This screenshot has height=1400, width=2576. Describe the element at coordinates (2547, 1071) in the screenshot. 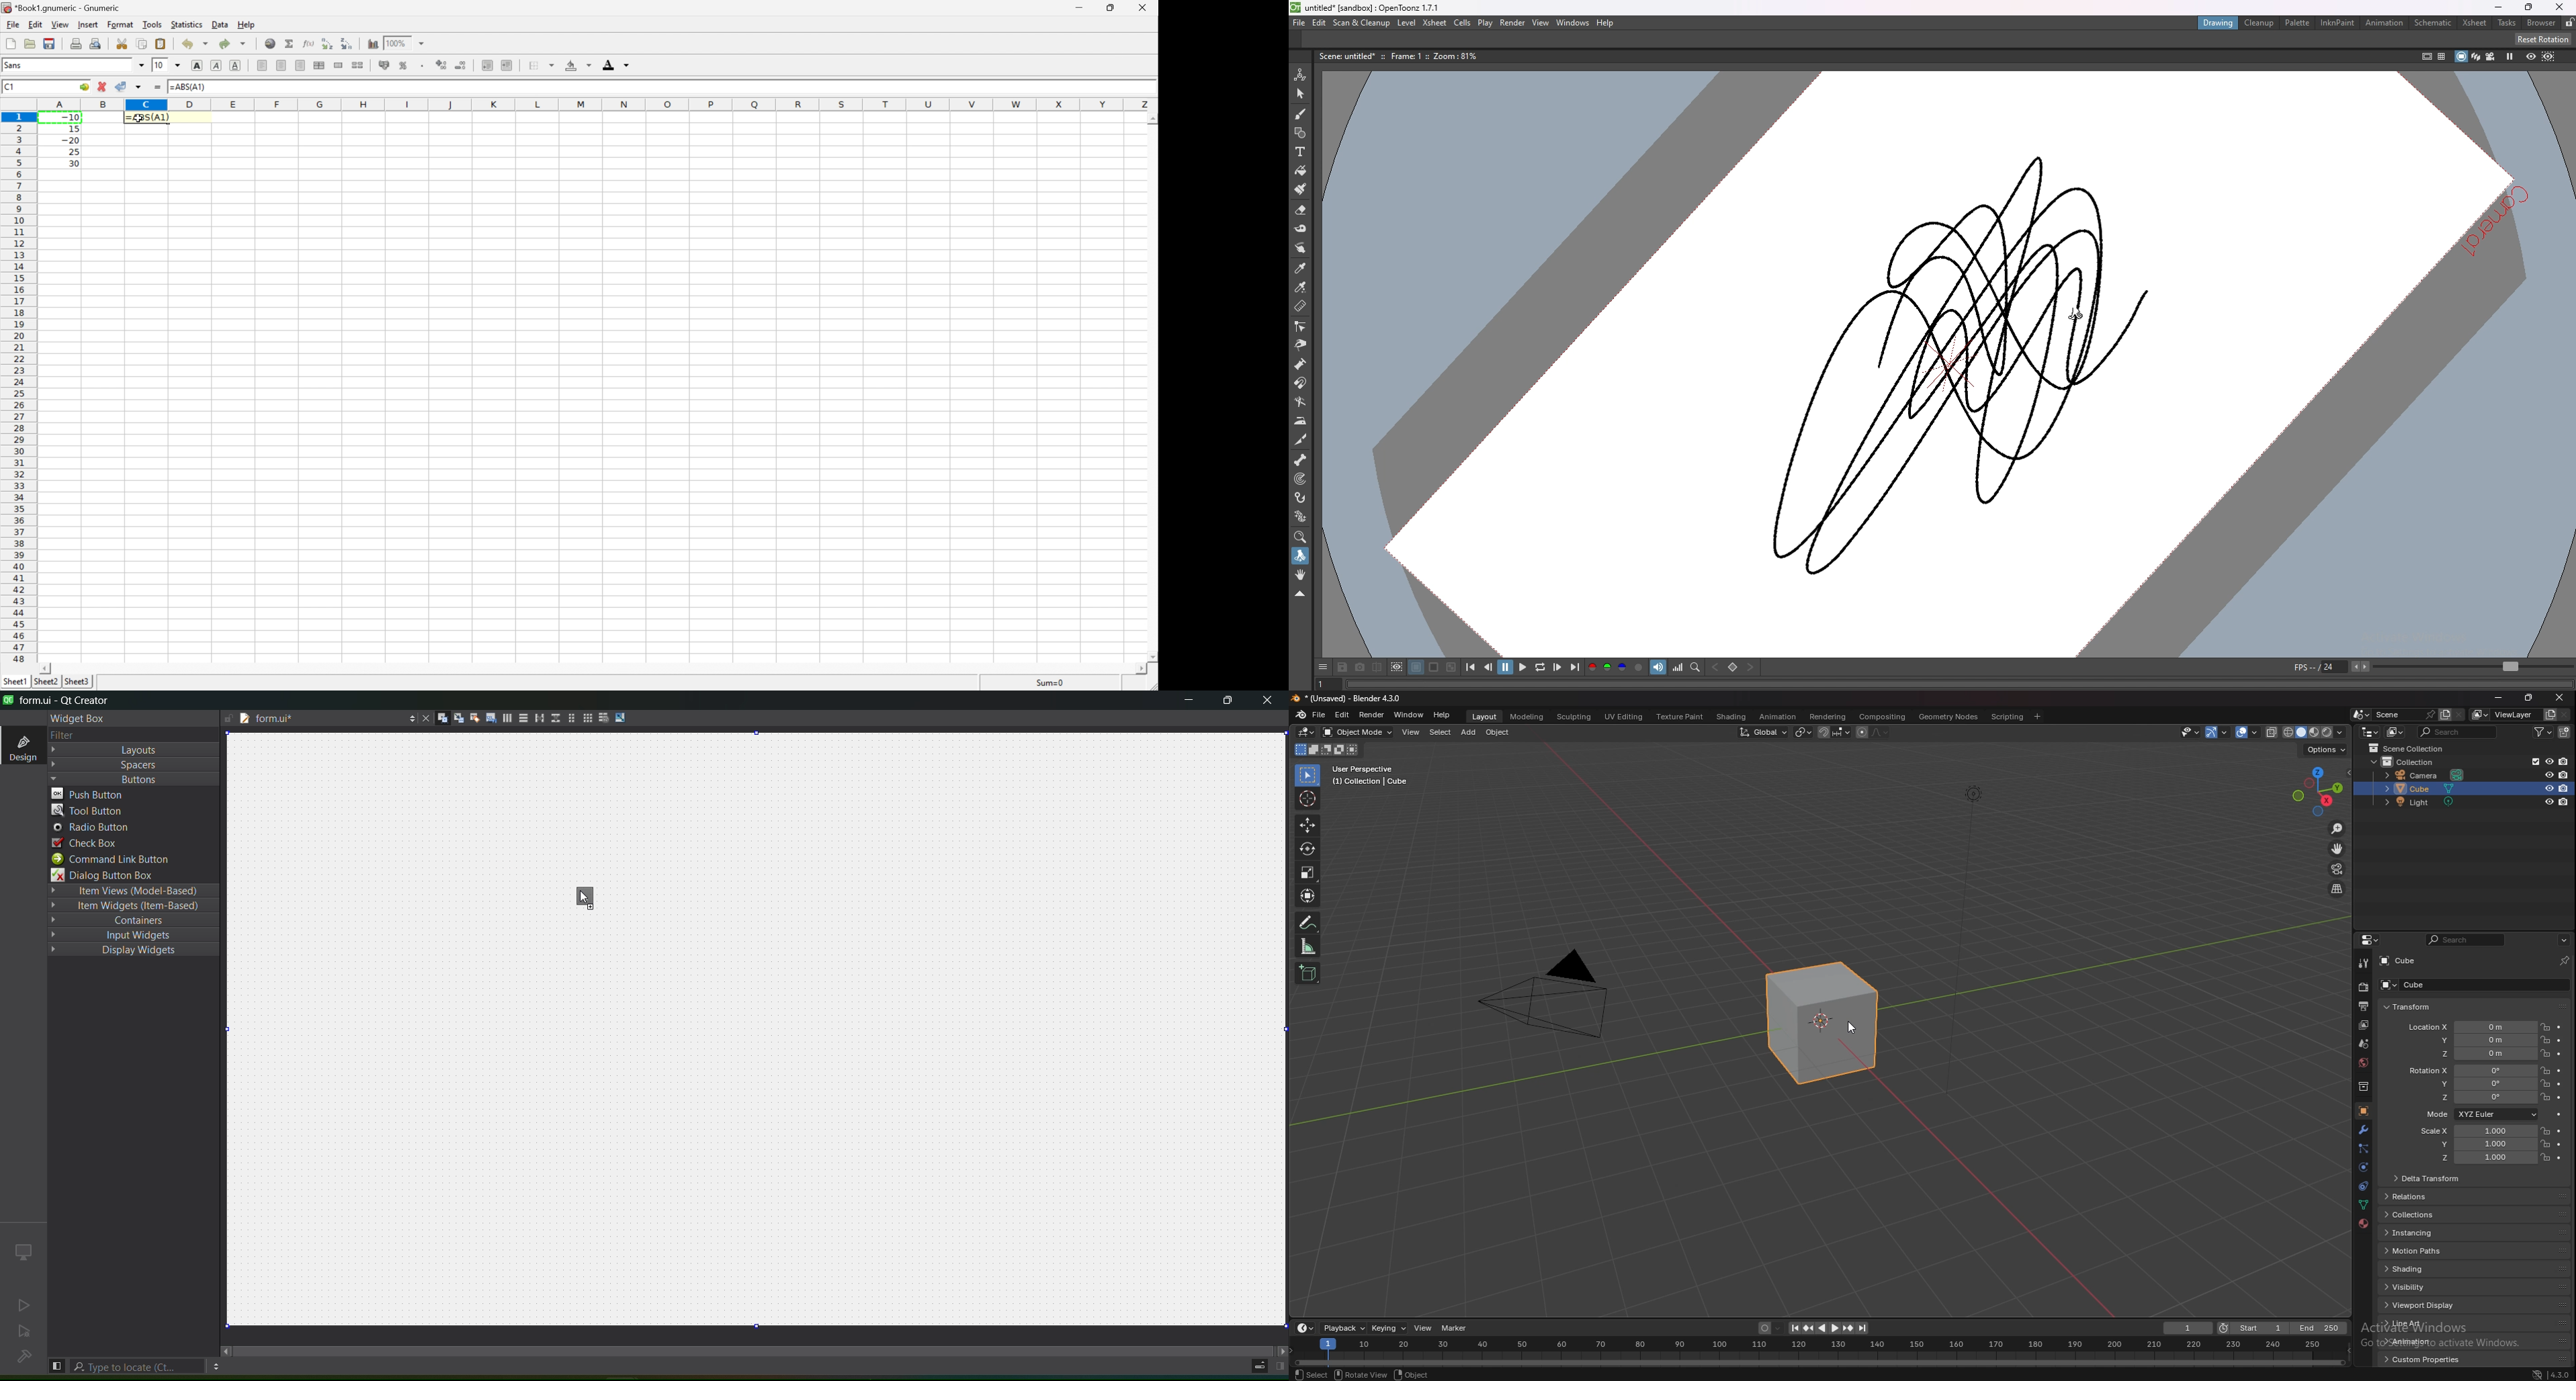

I see `lock location` at that location.